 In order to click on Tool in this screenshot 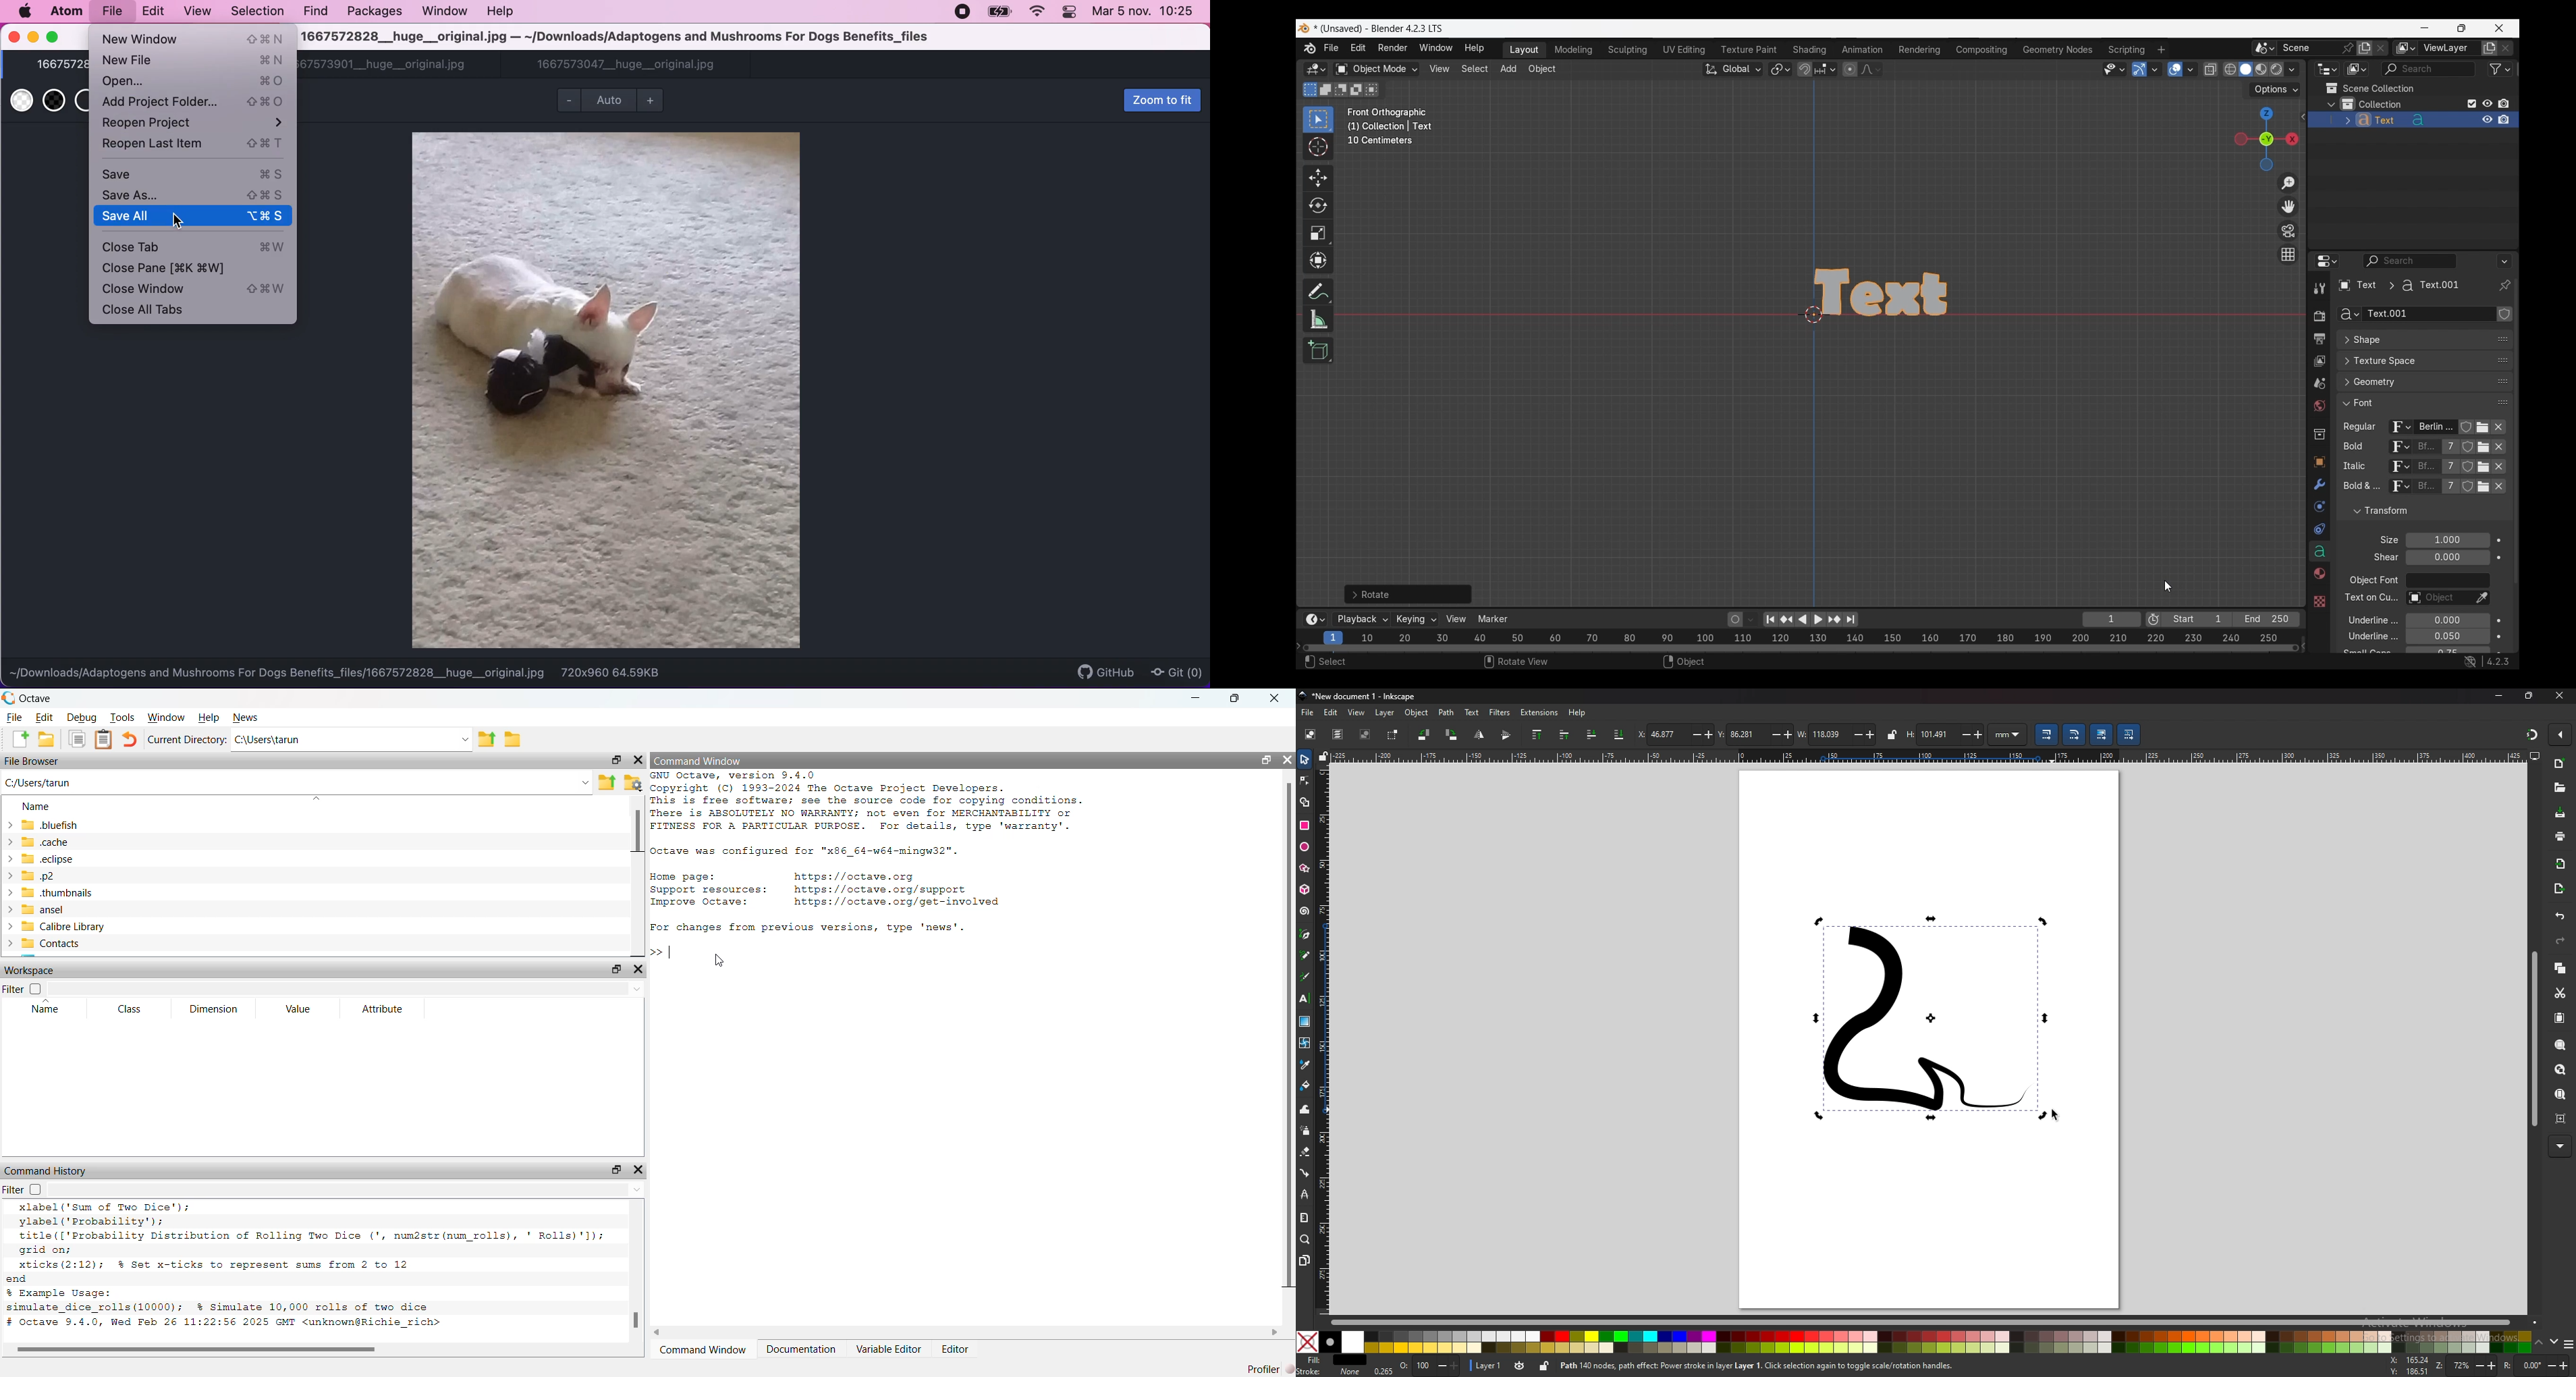, I will do `click(2319, 288)`.